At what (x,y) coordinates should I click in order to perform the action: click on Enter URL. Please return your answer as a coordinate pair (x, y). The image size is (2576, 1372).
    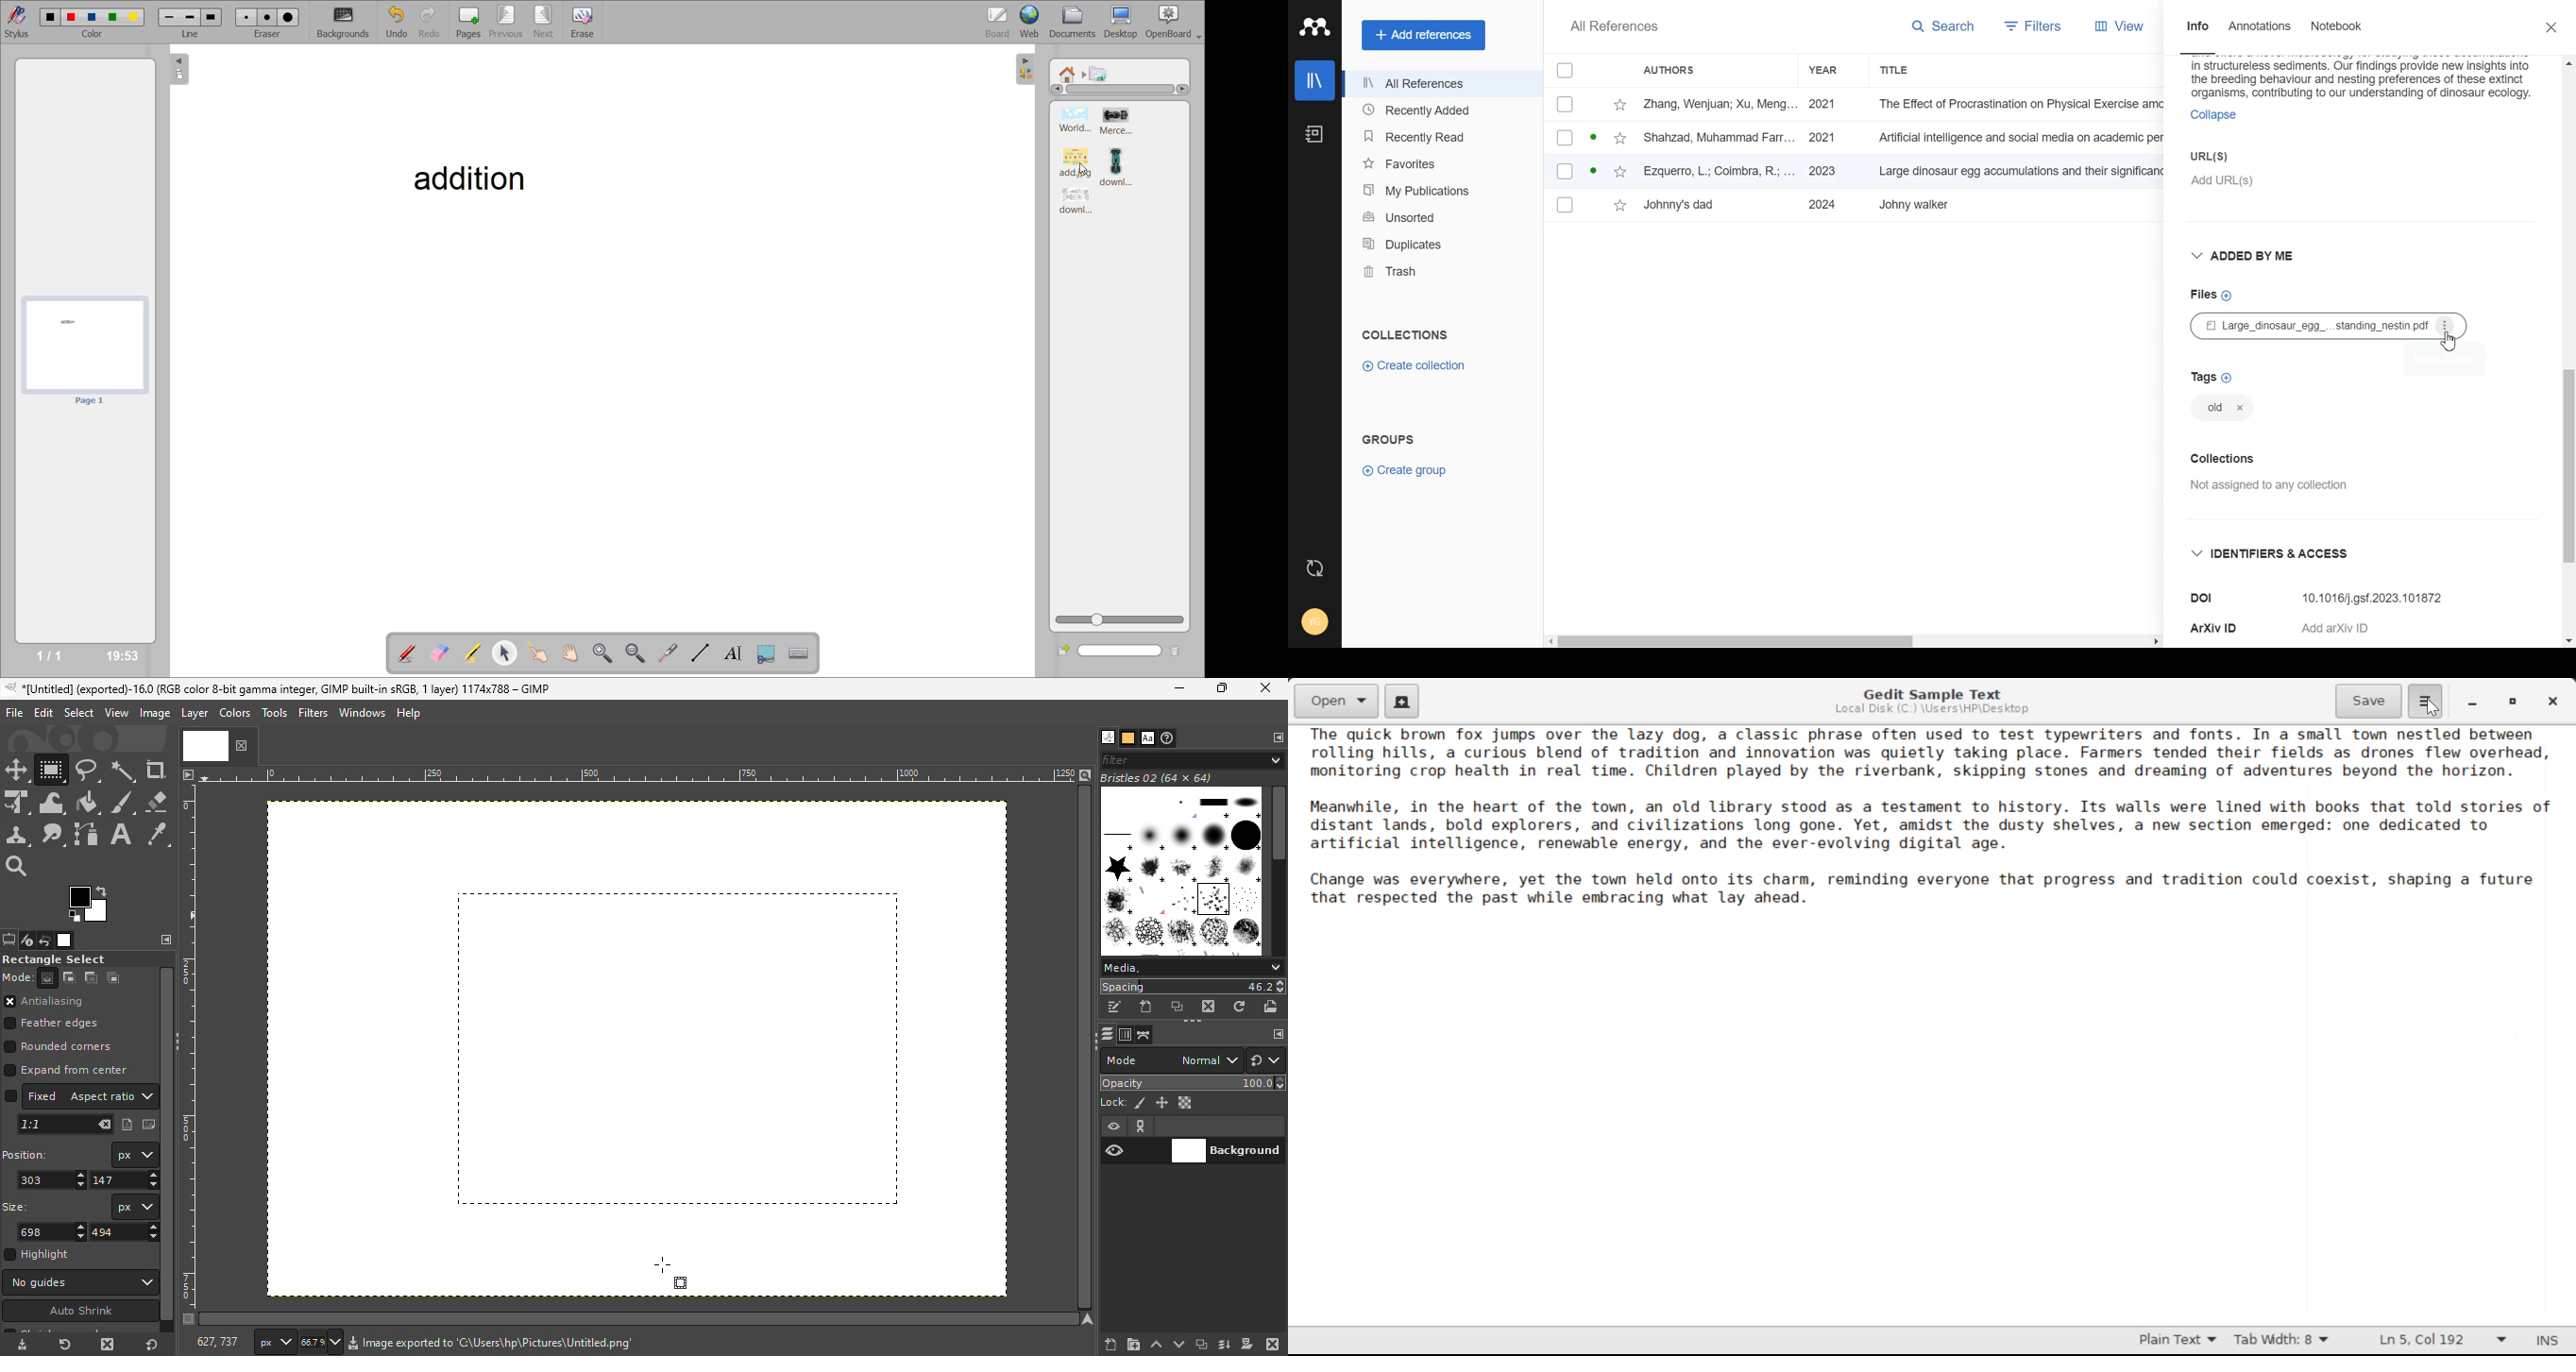
    Looking at the image, I should click on (2302, 168).